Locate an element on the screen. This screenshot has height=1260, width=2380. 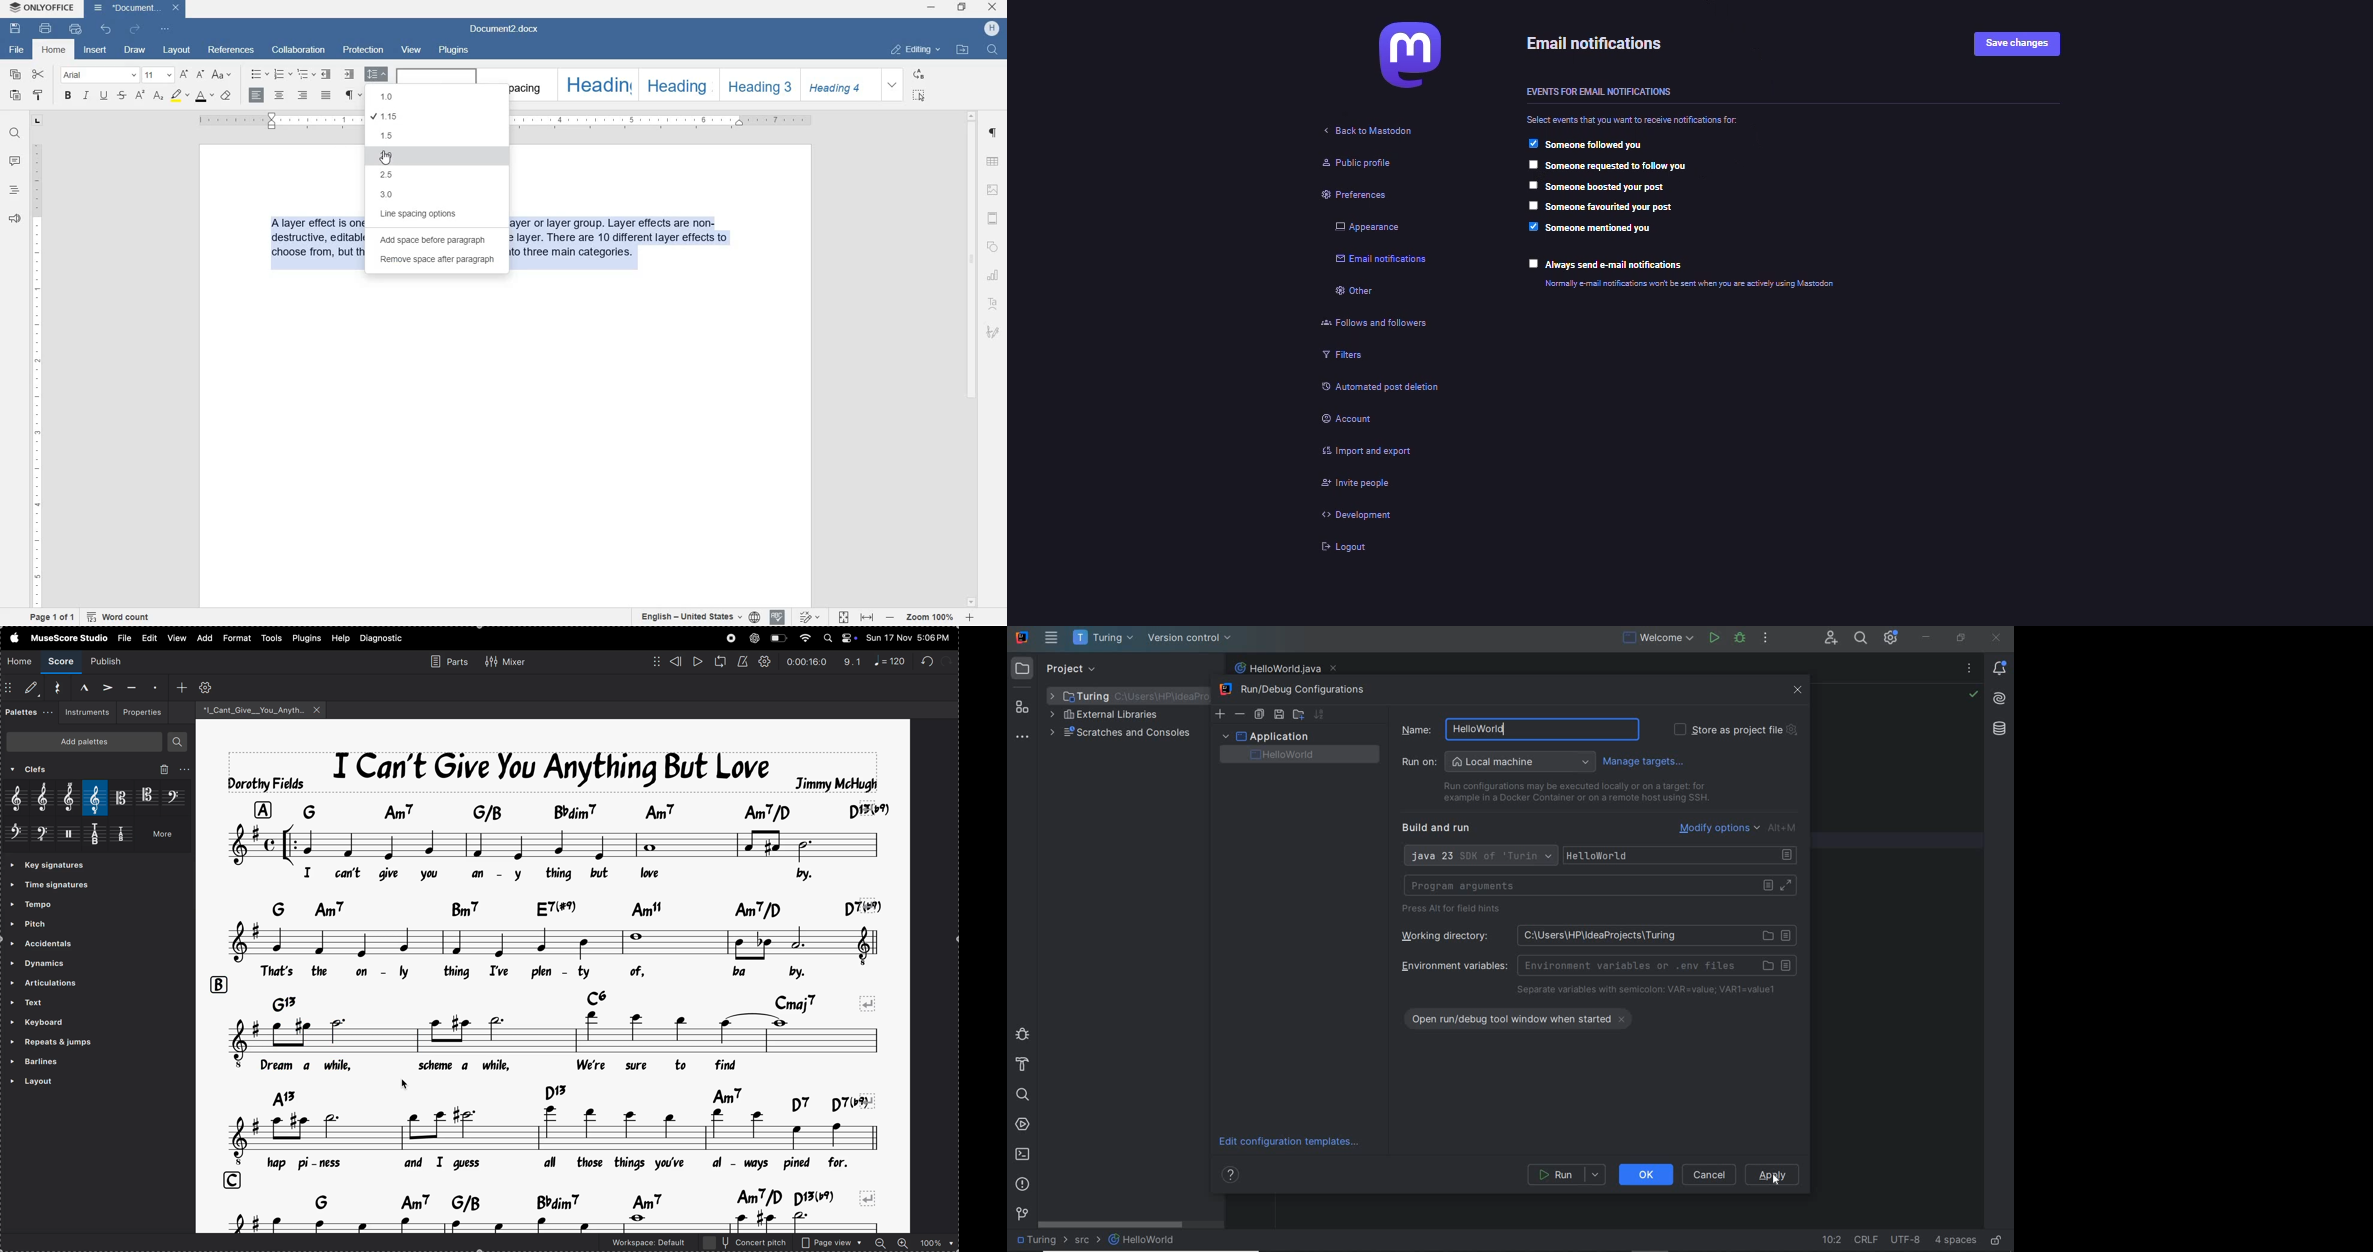
chatgpt is located at coordinates (755, 638).